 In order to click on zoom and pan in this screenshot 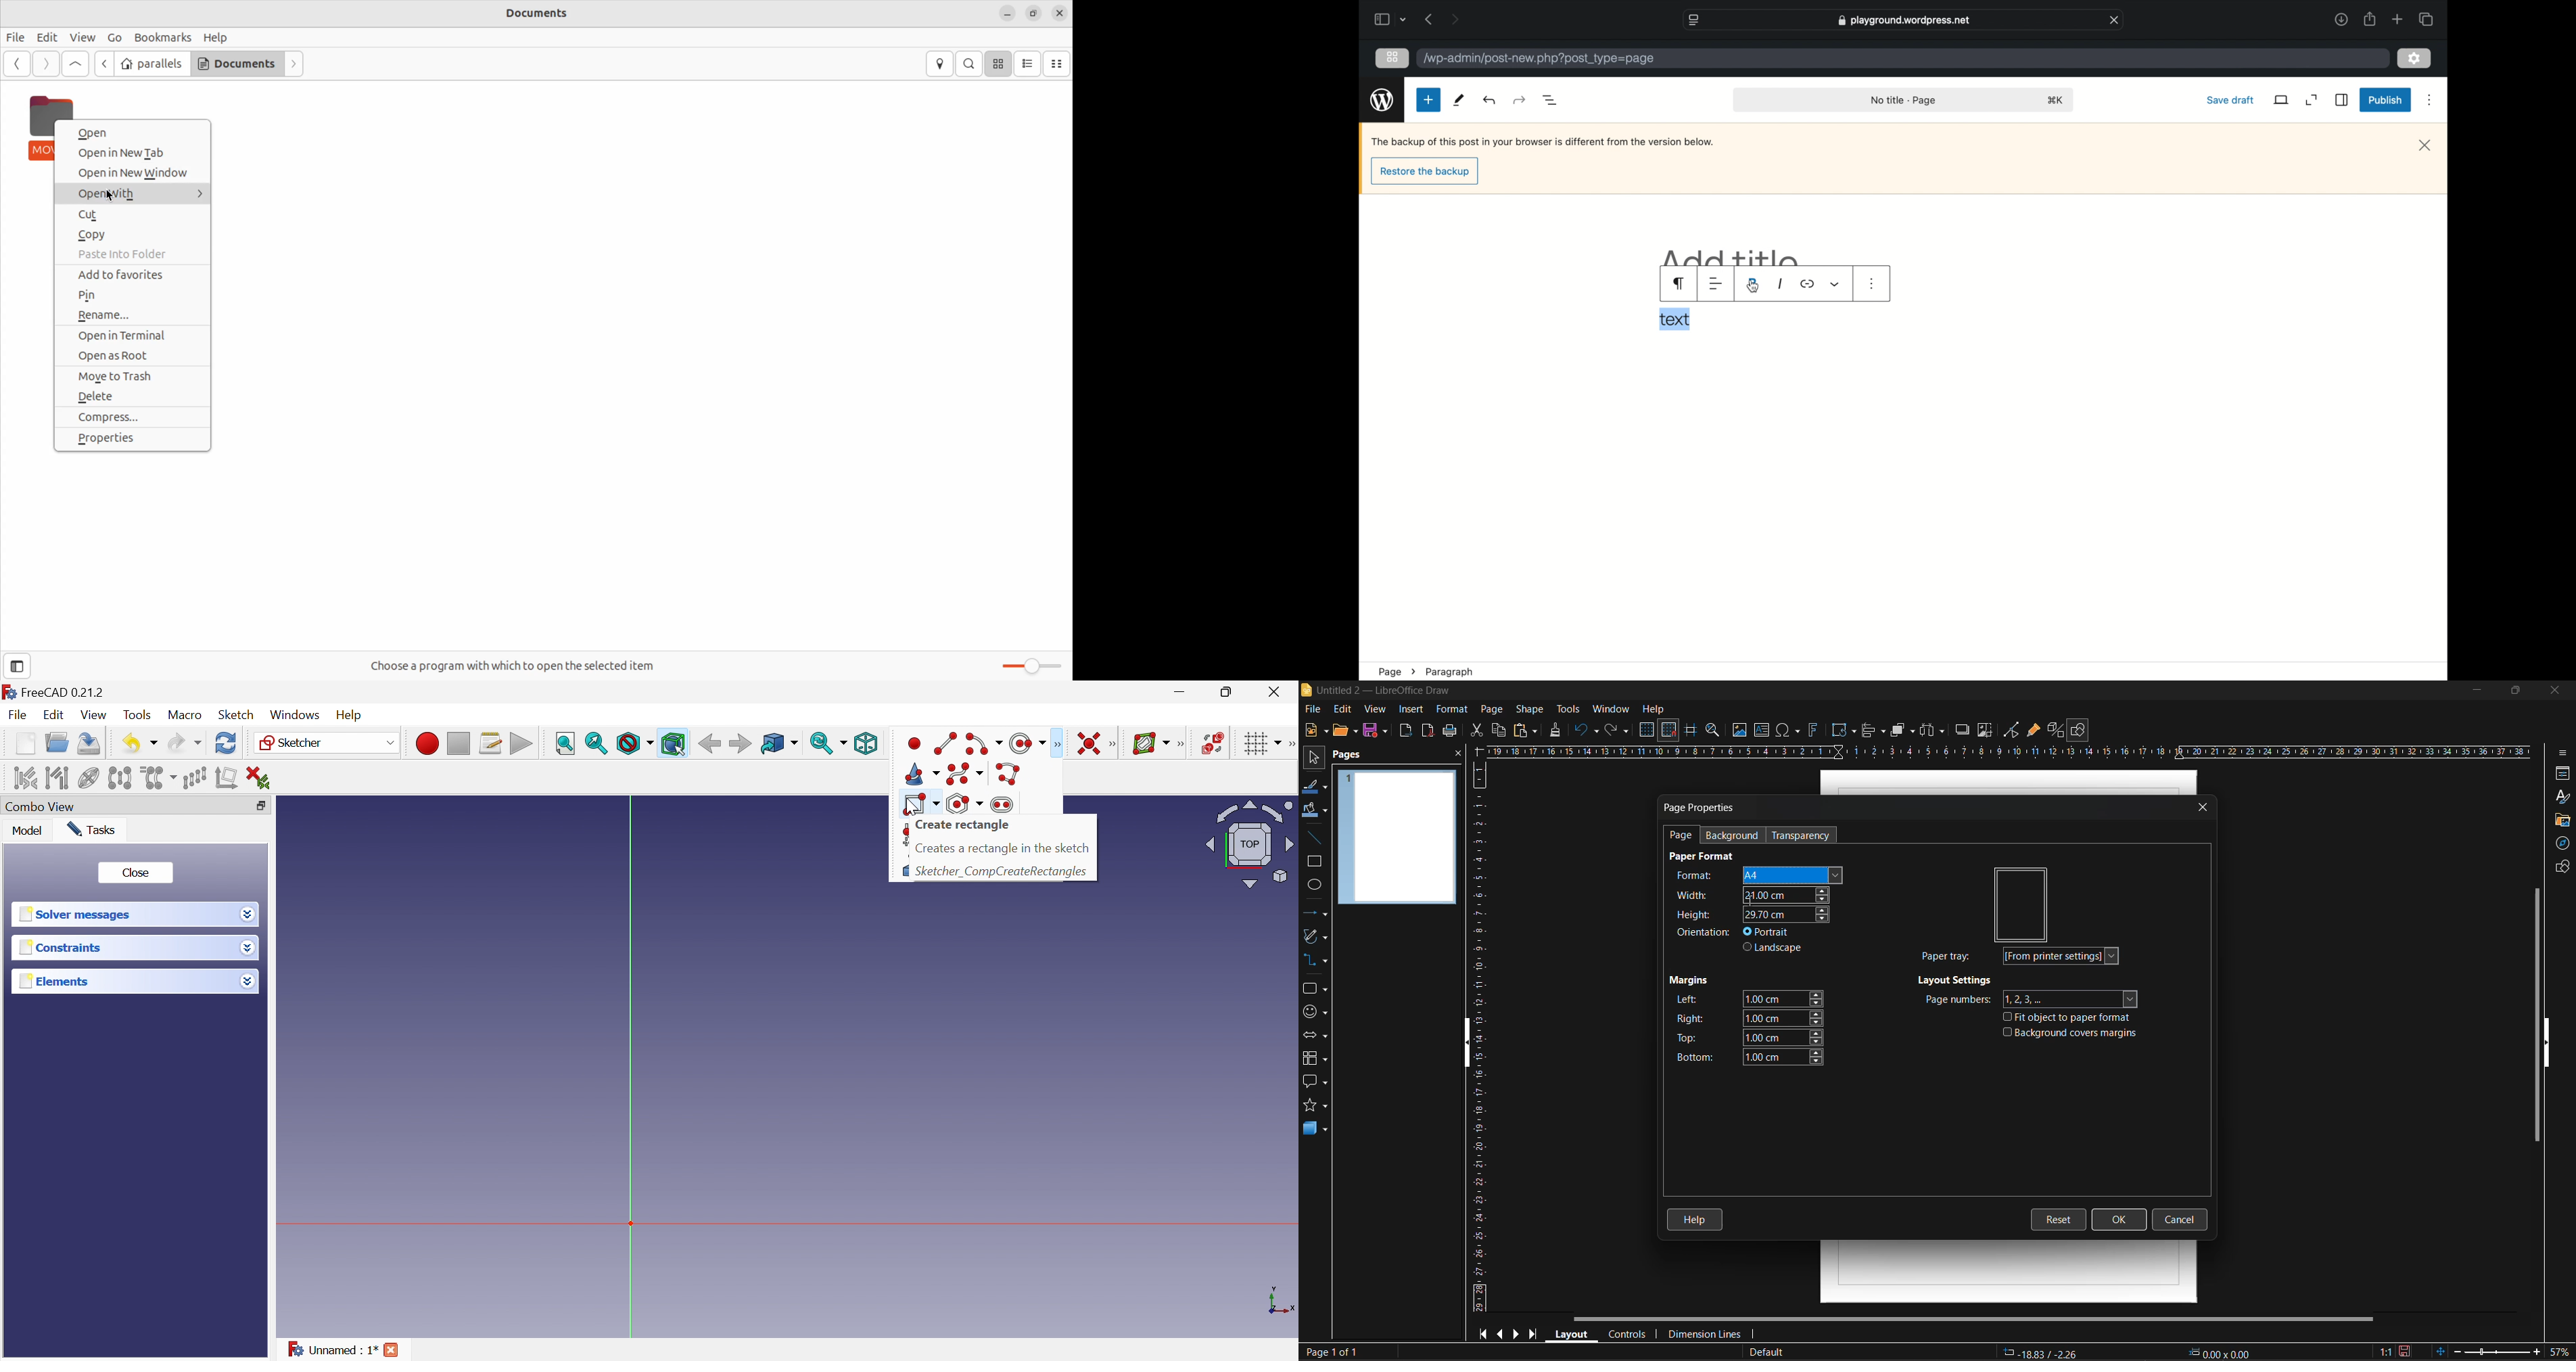, I will do `click(1712, 730)`.